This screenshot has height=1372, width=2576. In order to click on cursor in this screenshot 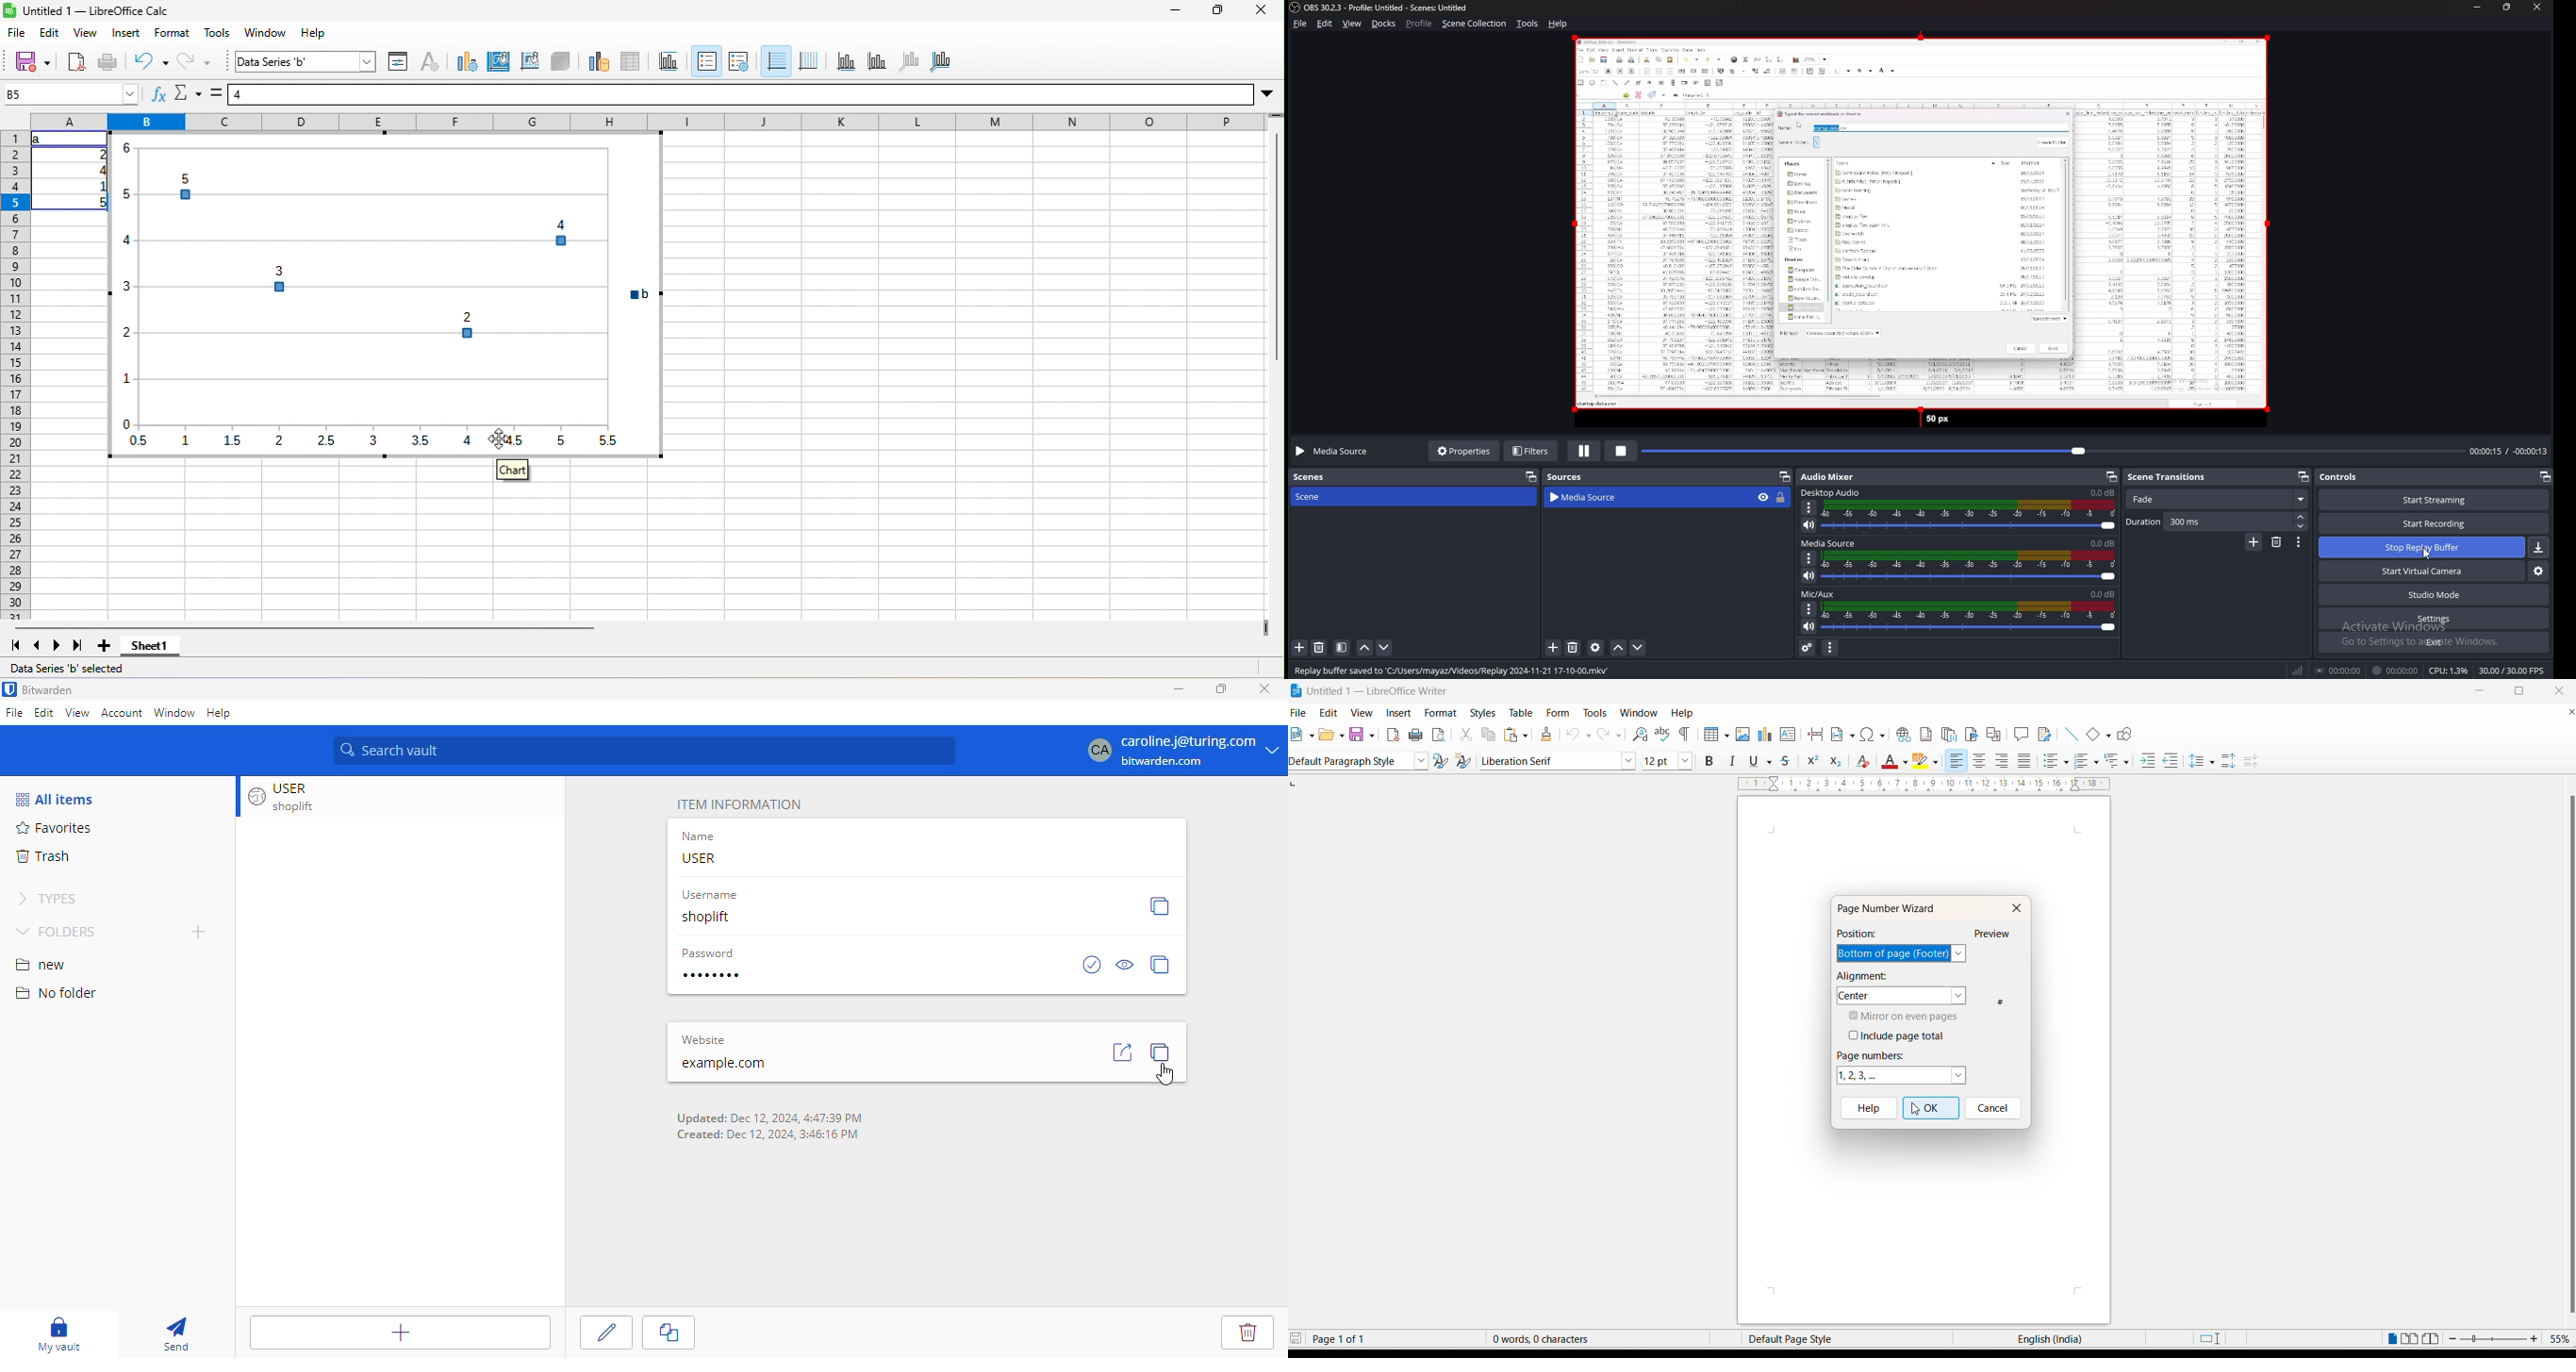, I will do `click(2426, 553)`.